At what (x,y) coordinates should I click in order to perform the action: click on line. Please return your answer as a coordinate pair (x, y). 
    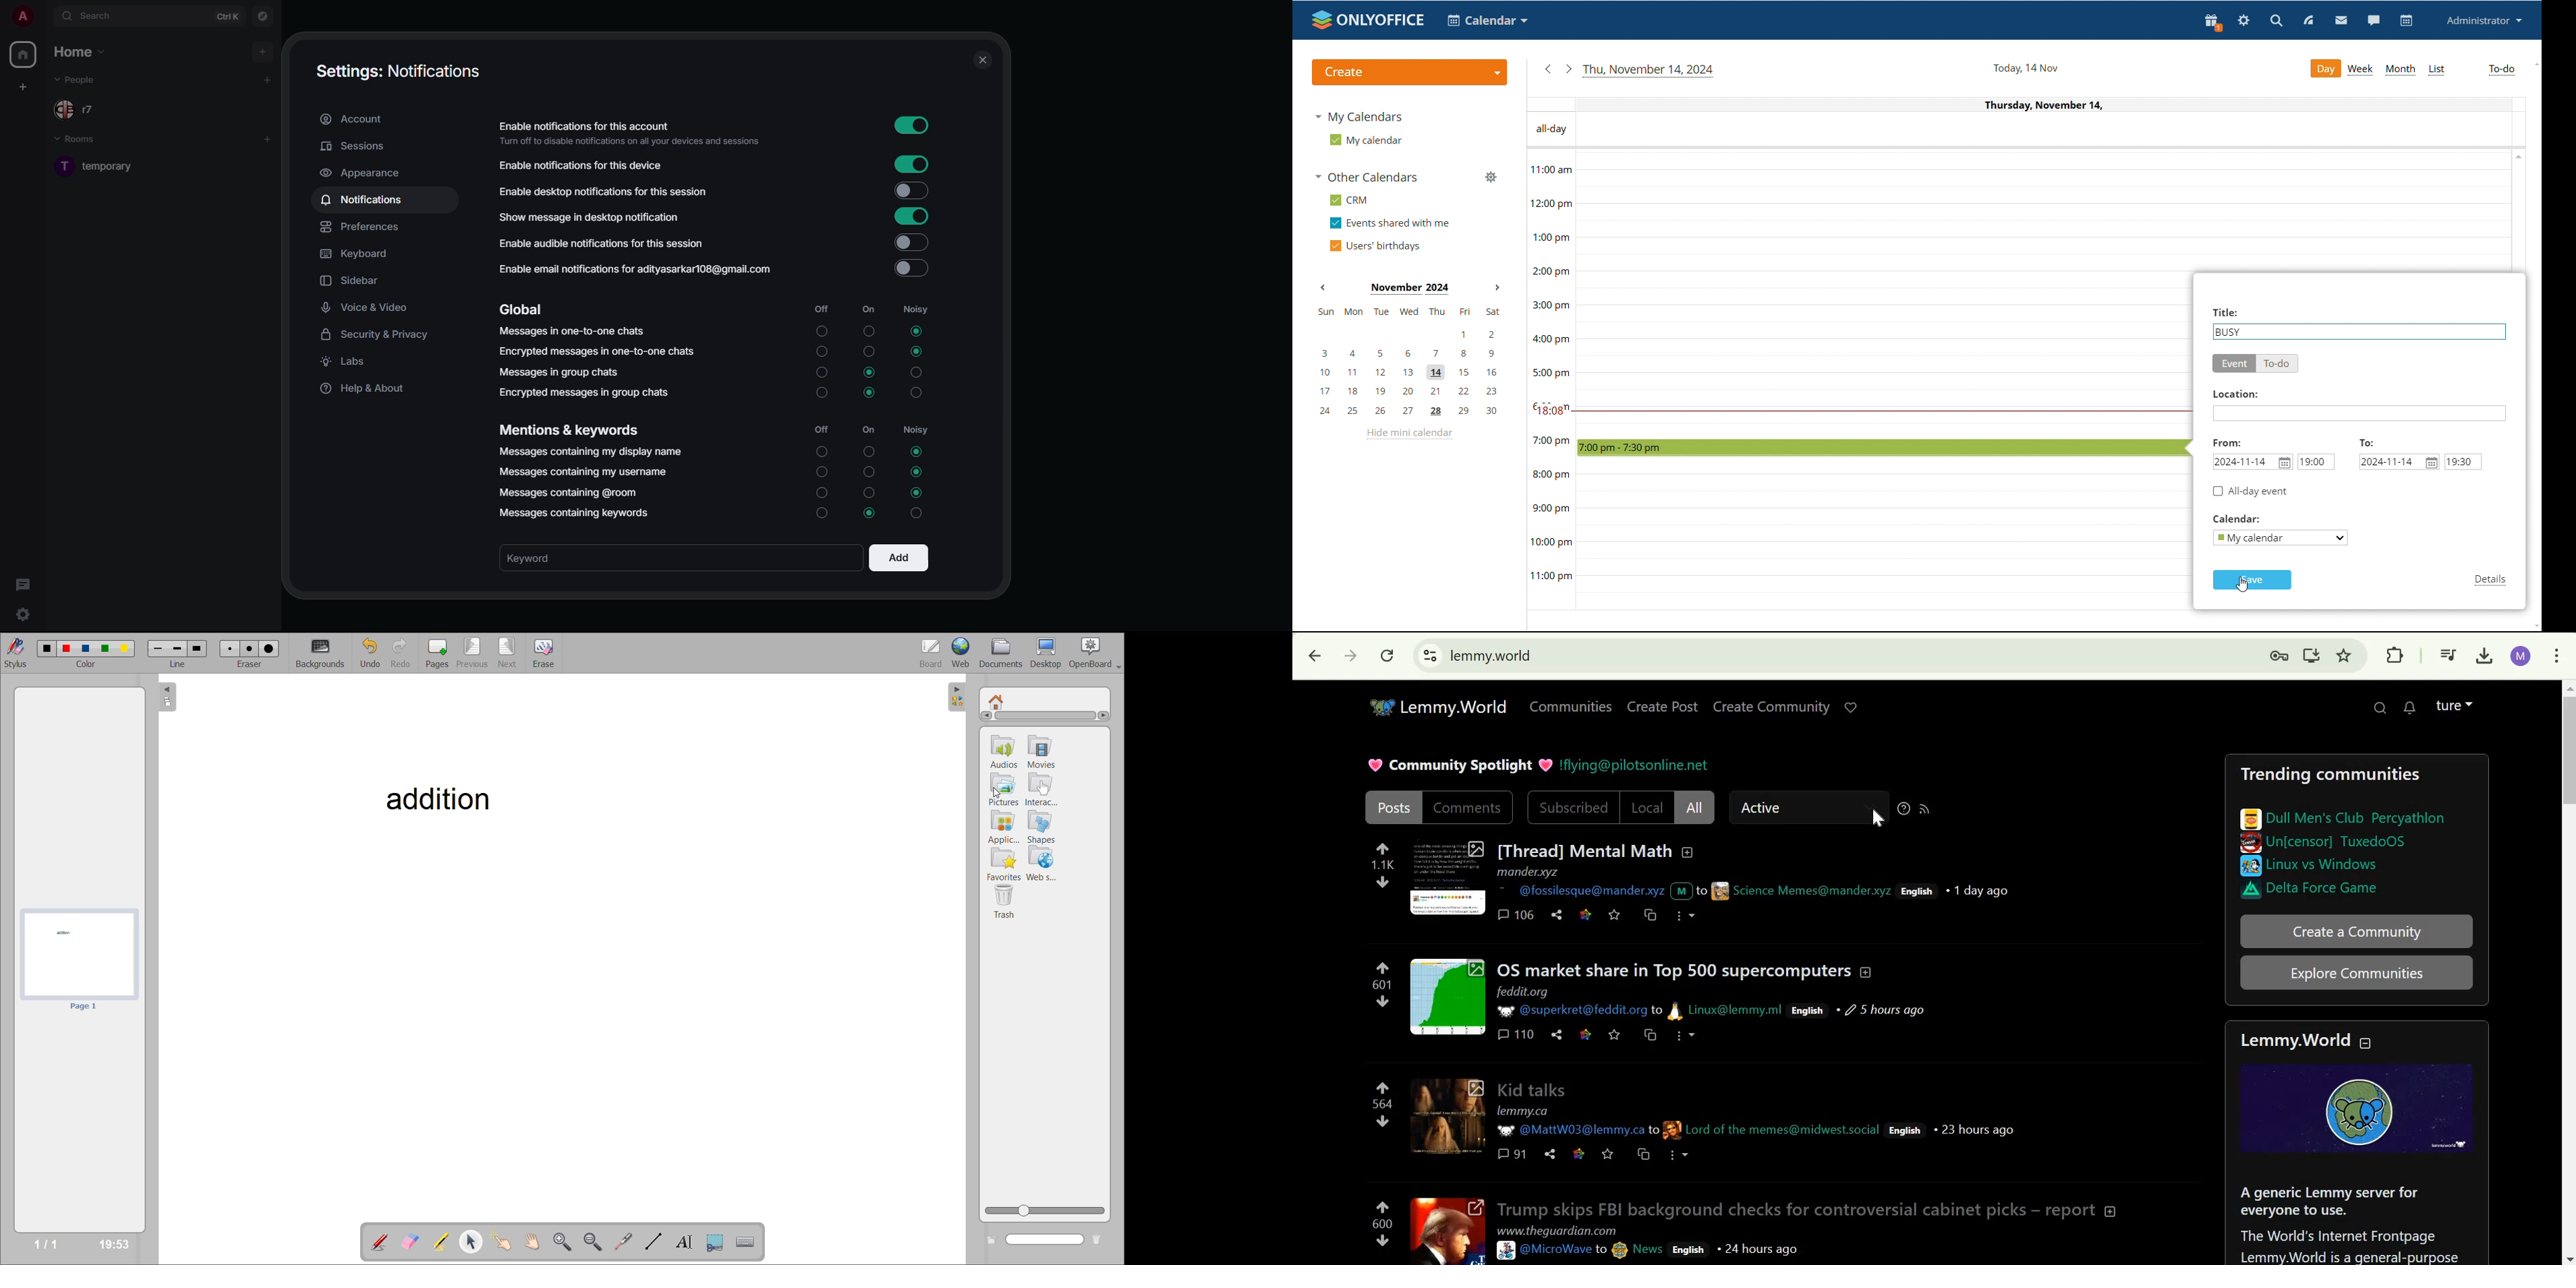
    Looking at the image, I should click on (179, 664).